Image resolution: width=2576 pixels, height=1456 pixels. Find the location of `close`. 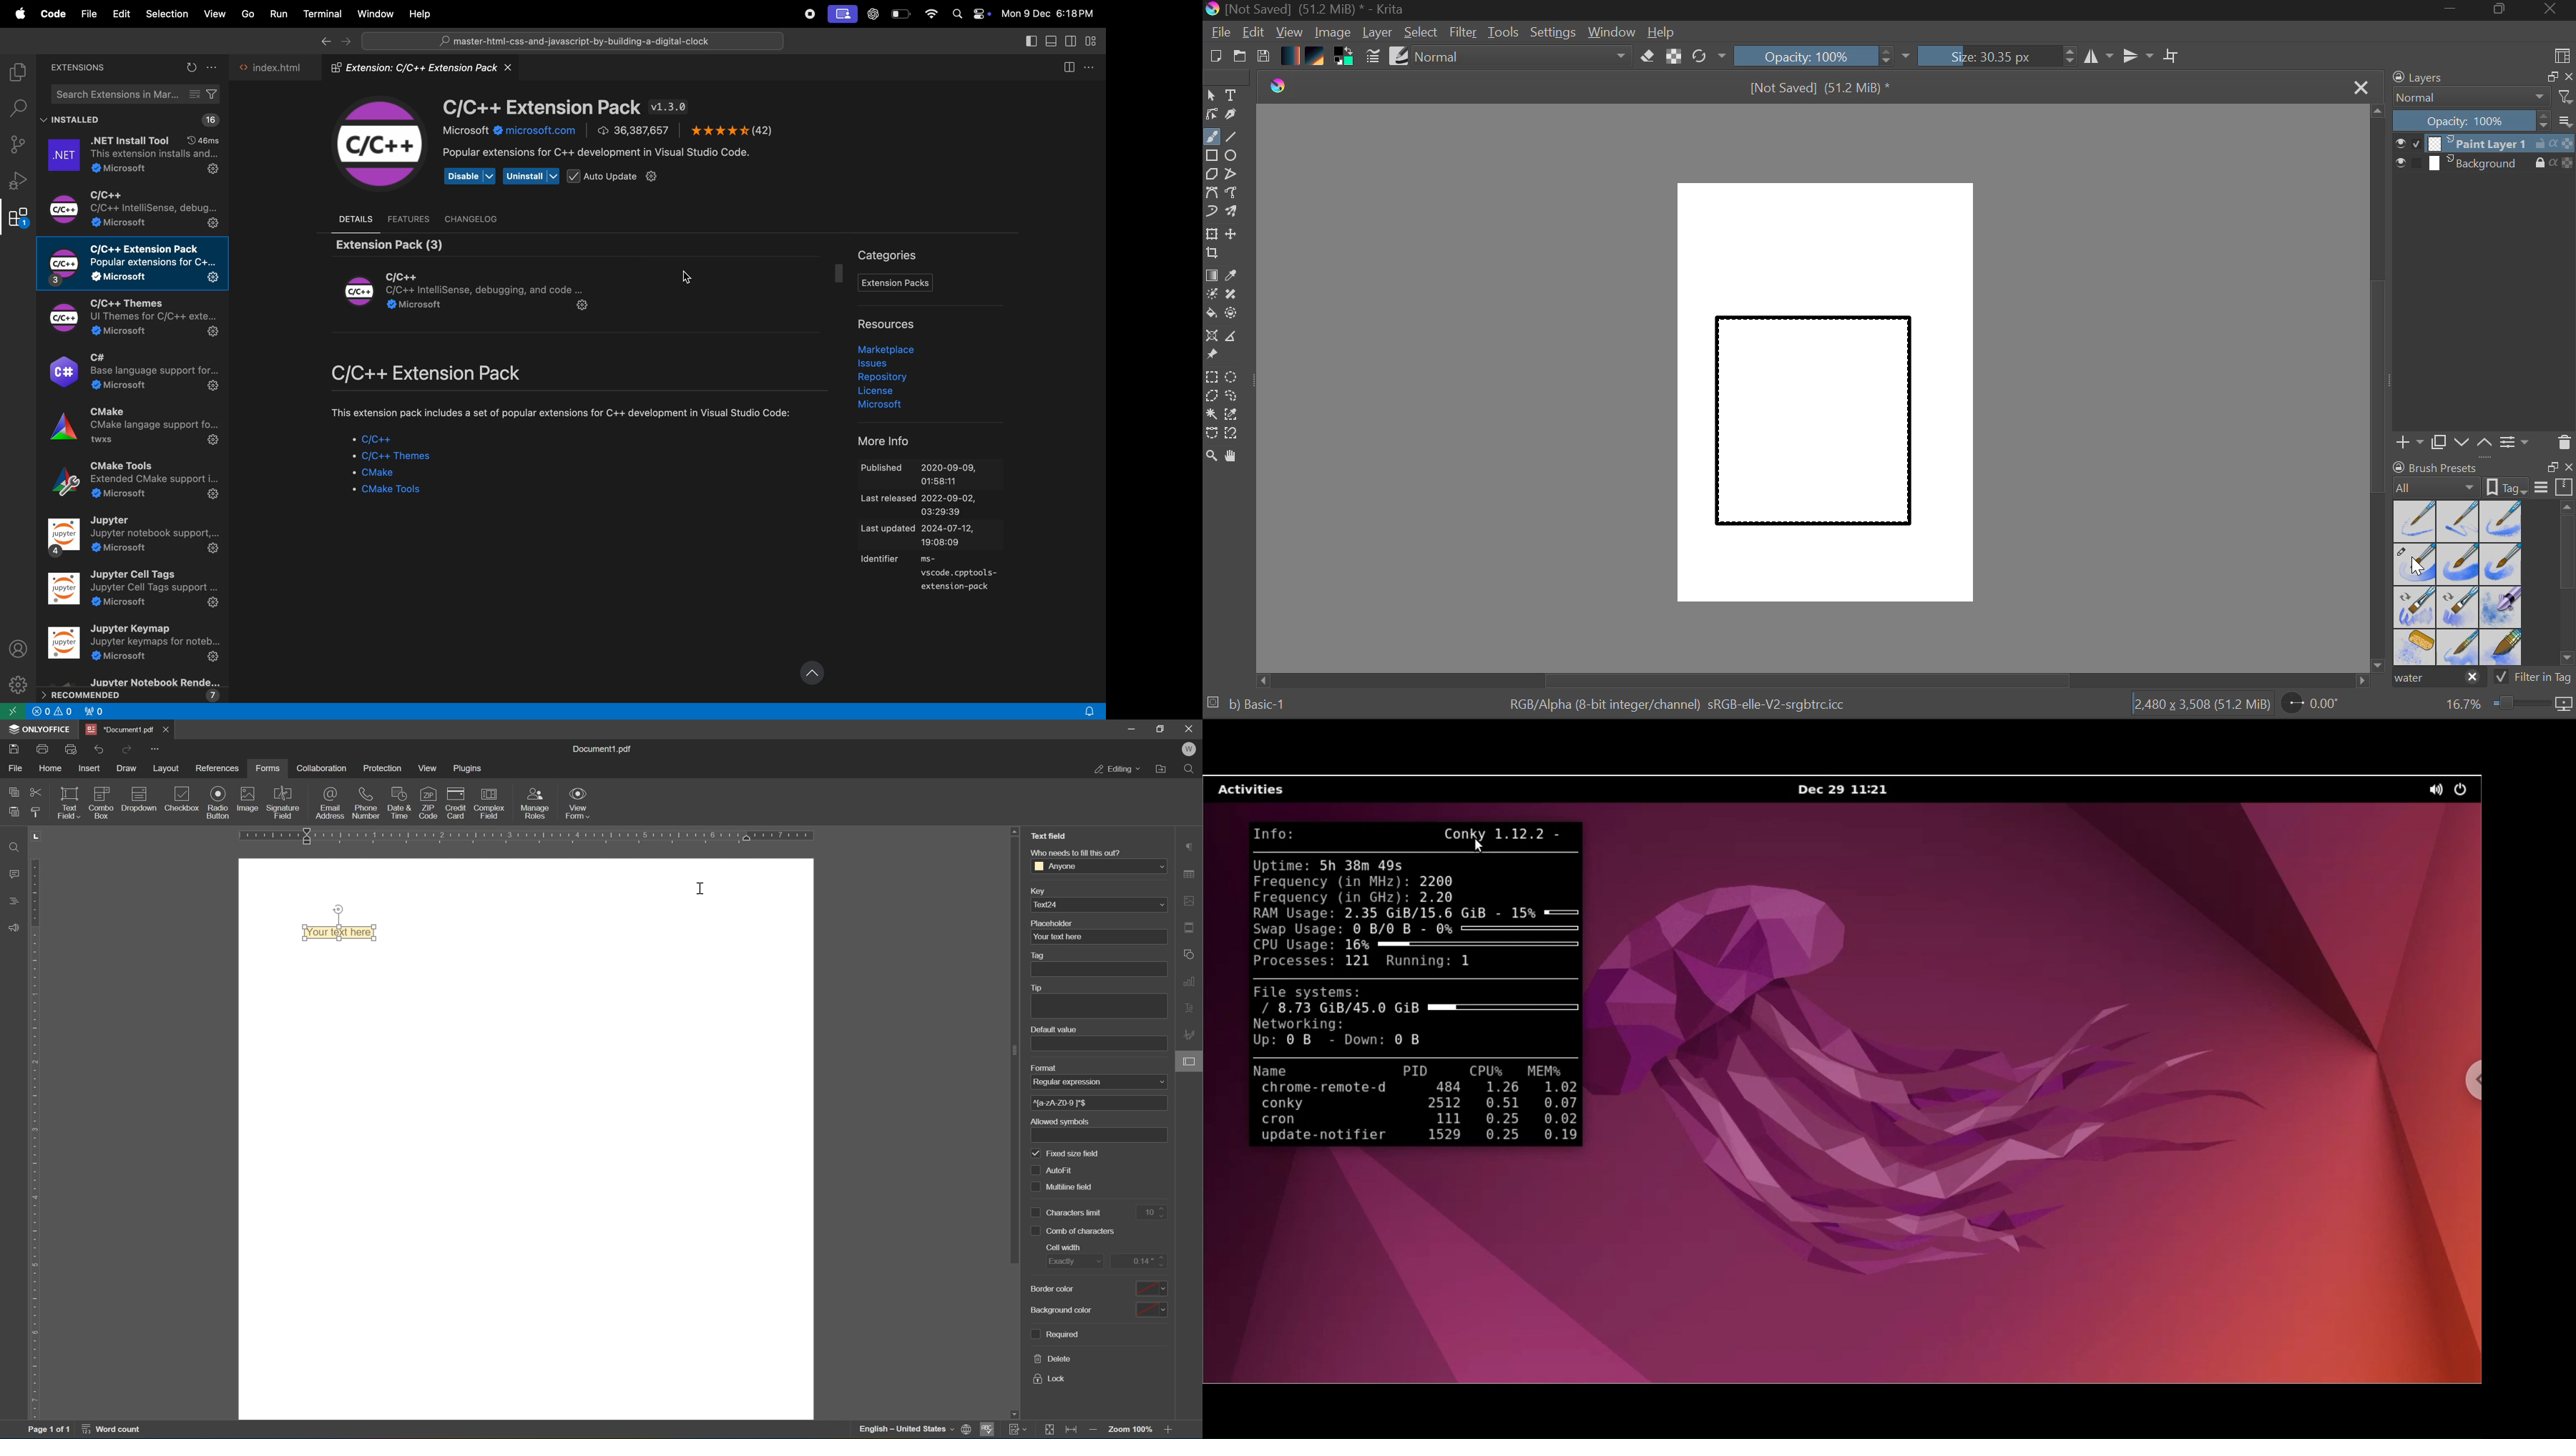

close is located at coordinates (165, 729).